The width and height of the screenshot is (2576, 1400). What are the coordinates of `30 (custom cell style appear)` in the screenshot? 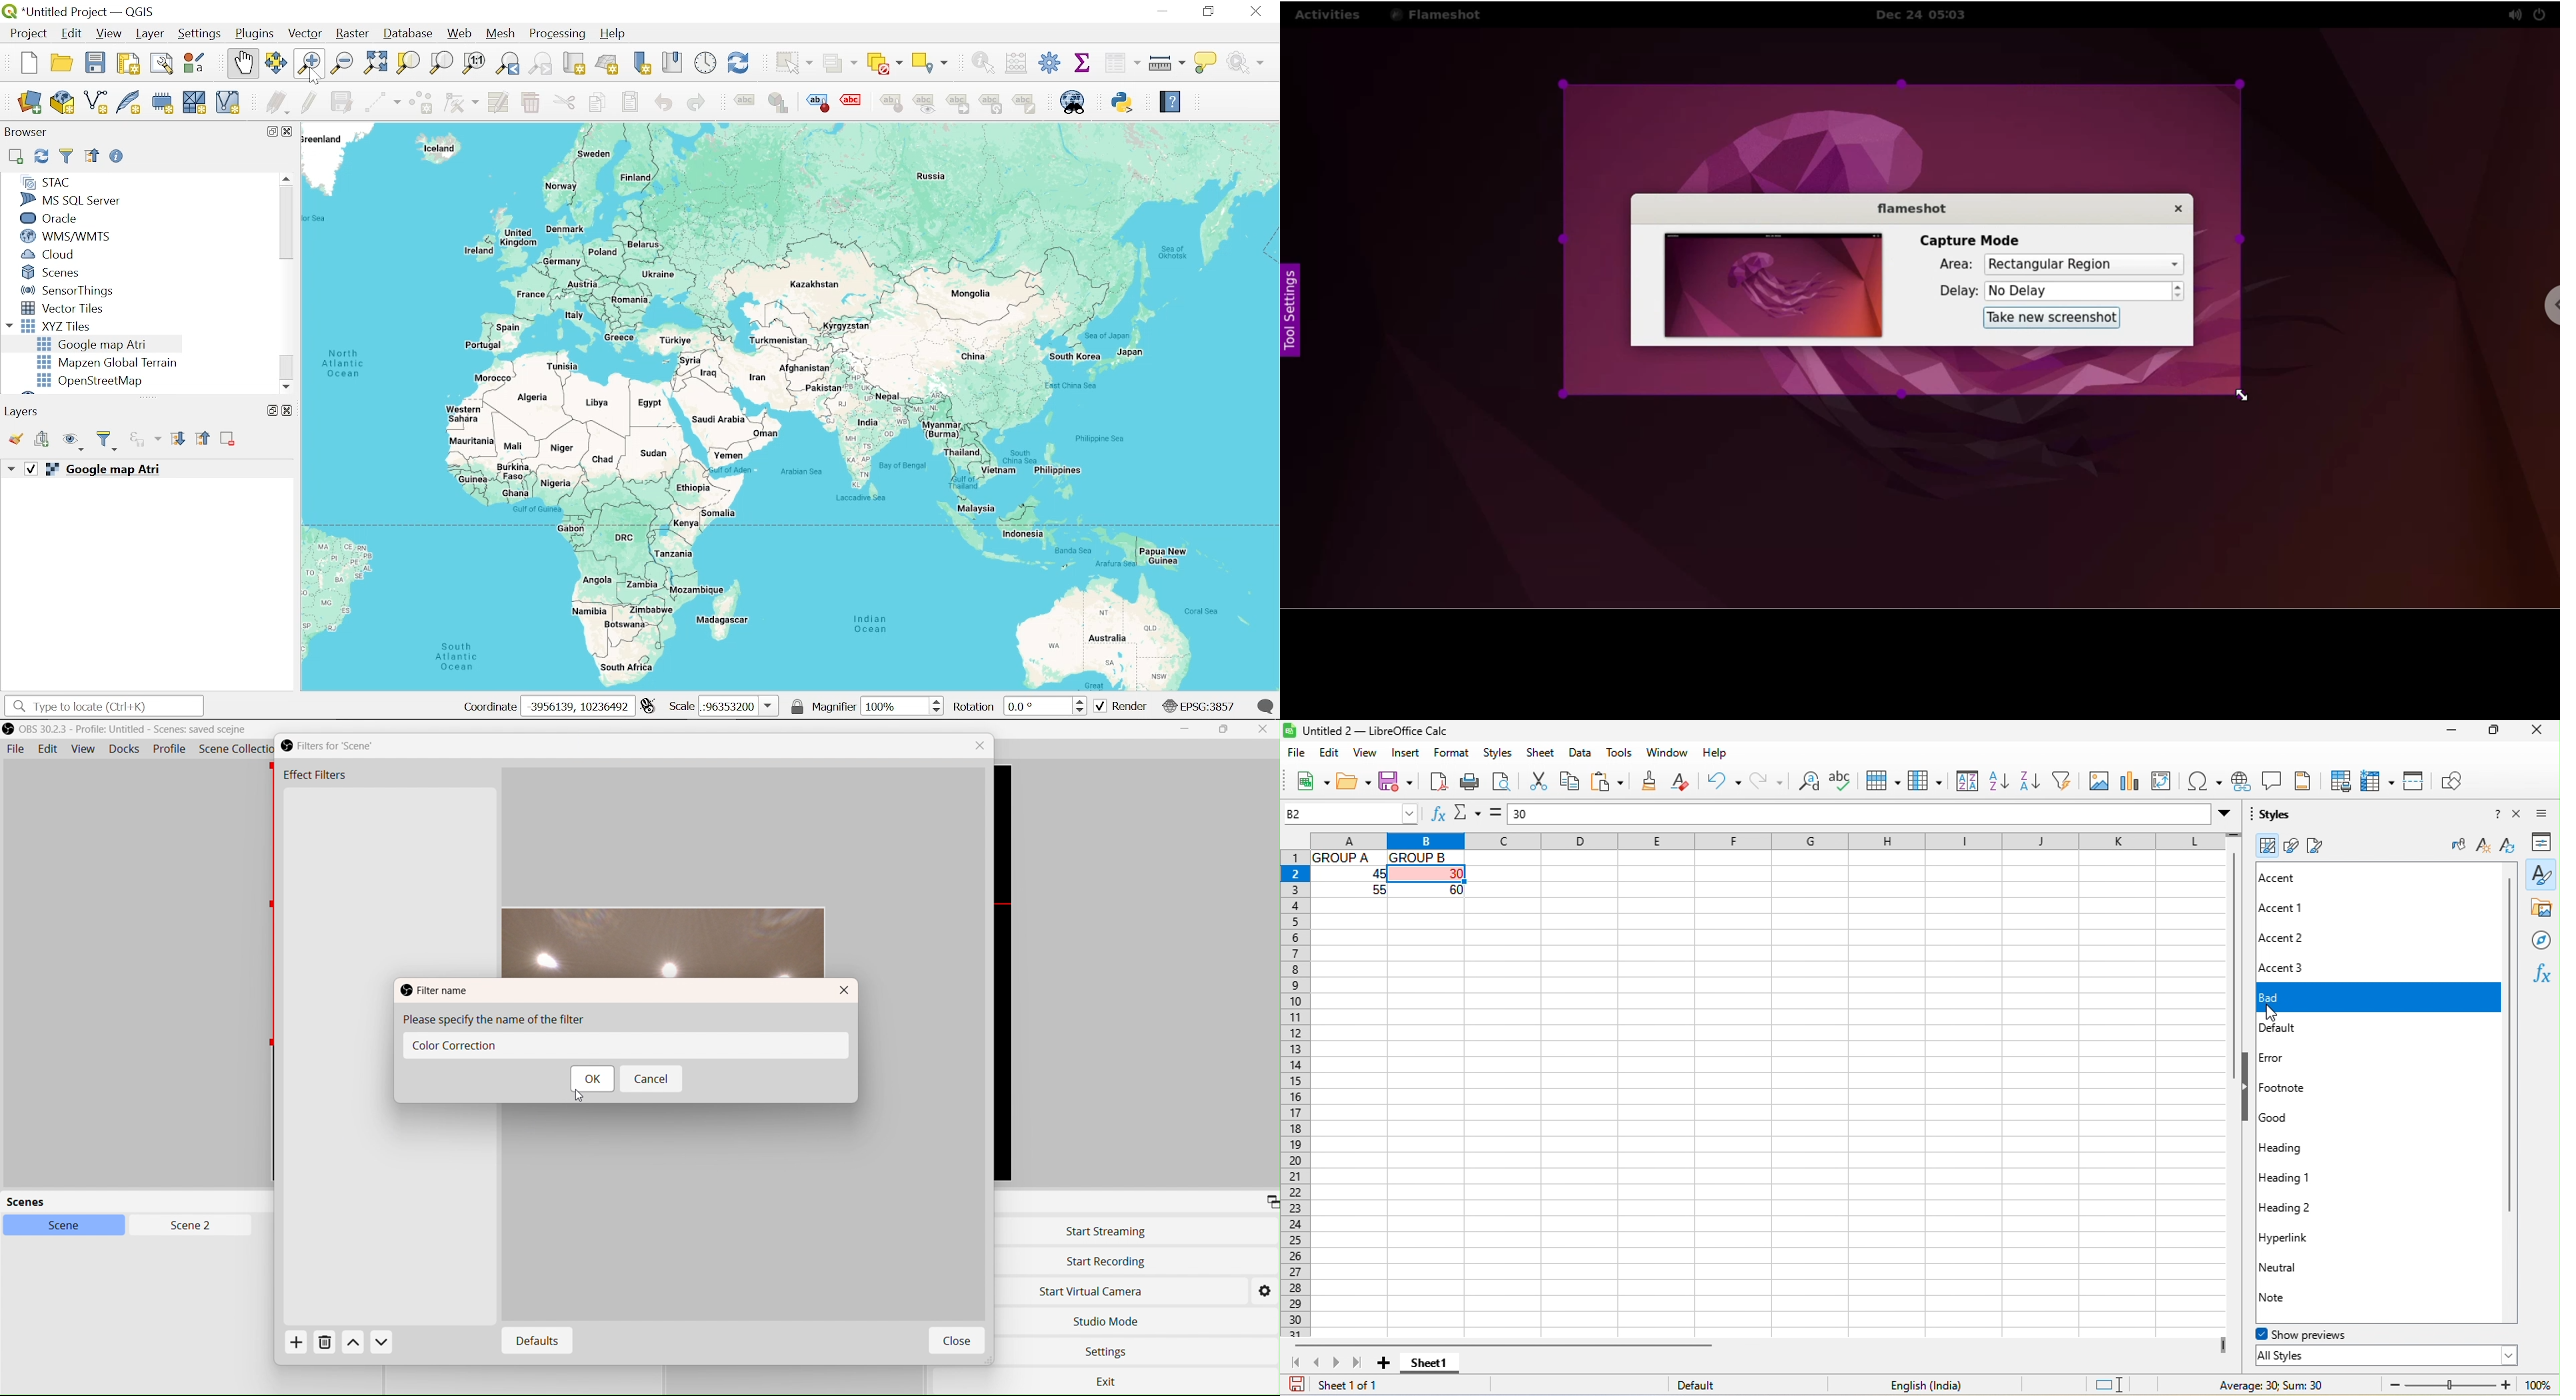 It's located at (1427, 874).